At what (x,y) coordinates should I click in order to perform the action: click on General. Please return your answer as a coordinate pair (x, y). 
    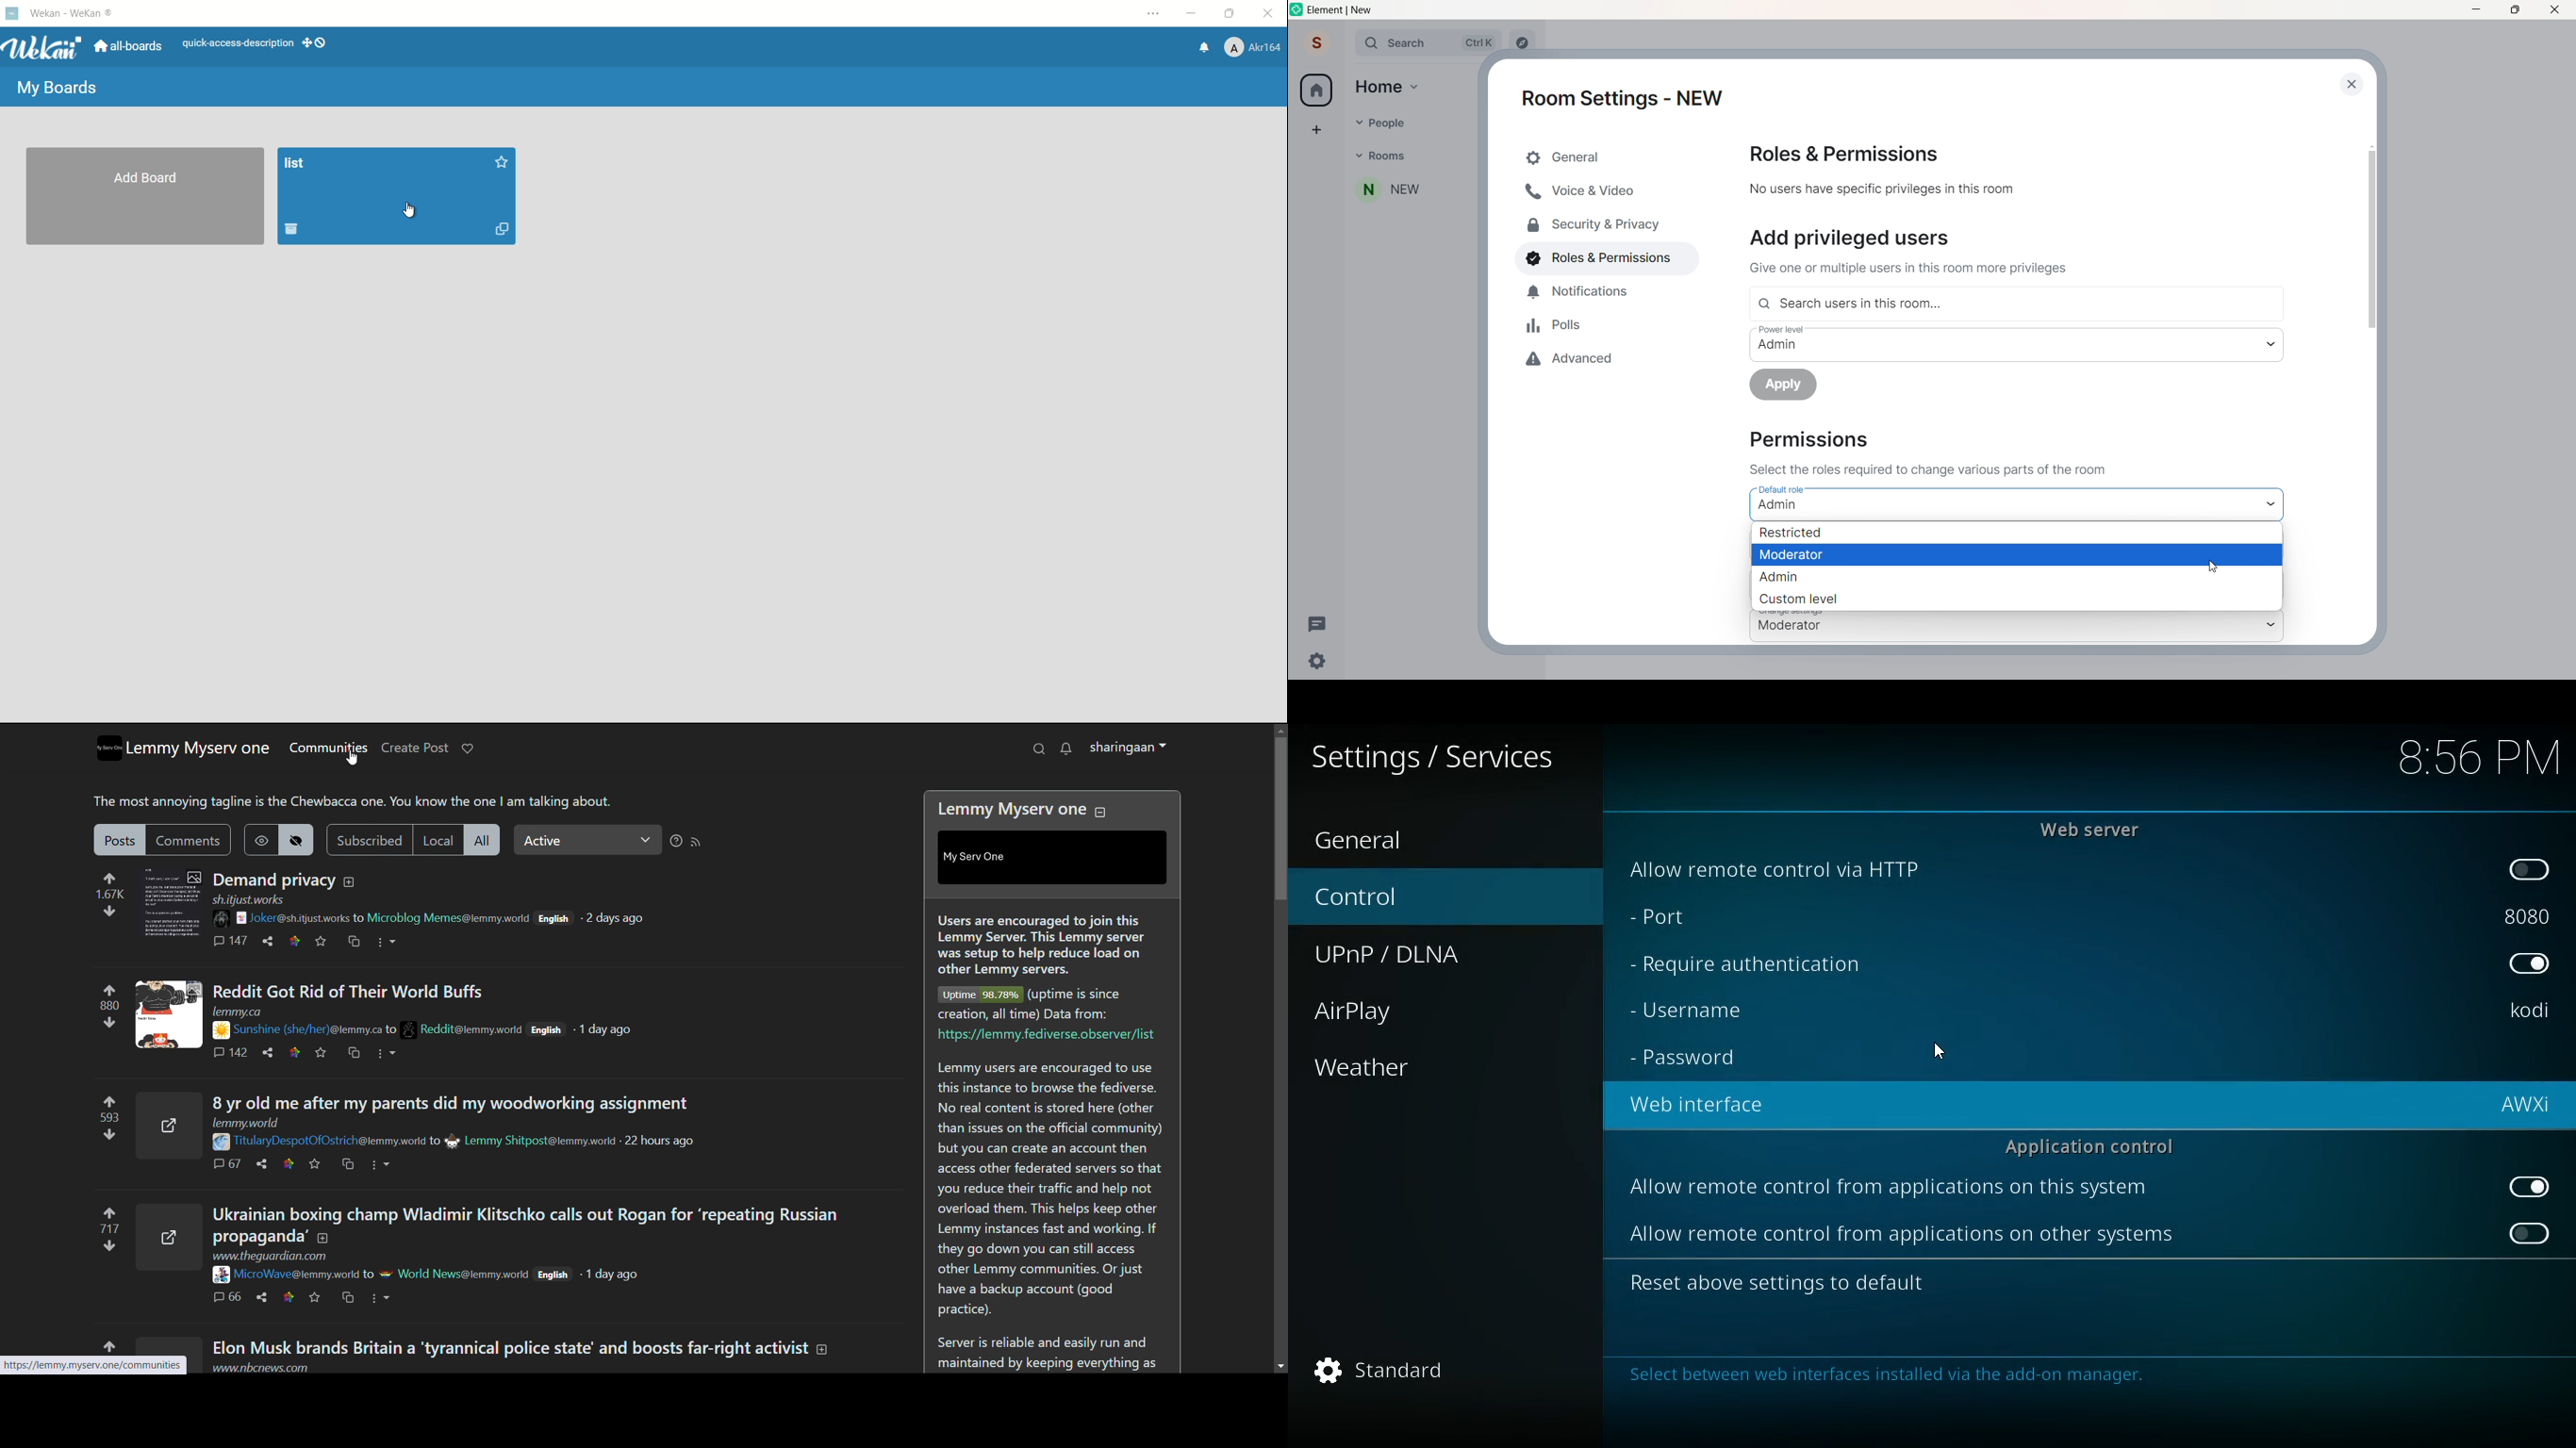
    Looking at the image, I should click on (1381, 838).